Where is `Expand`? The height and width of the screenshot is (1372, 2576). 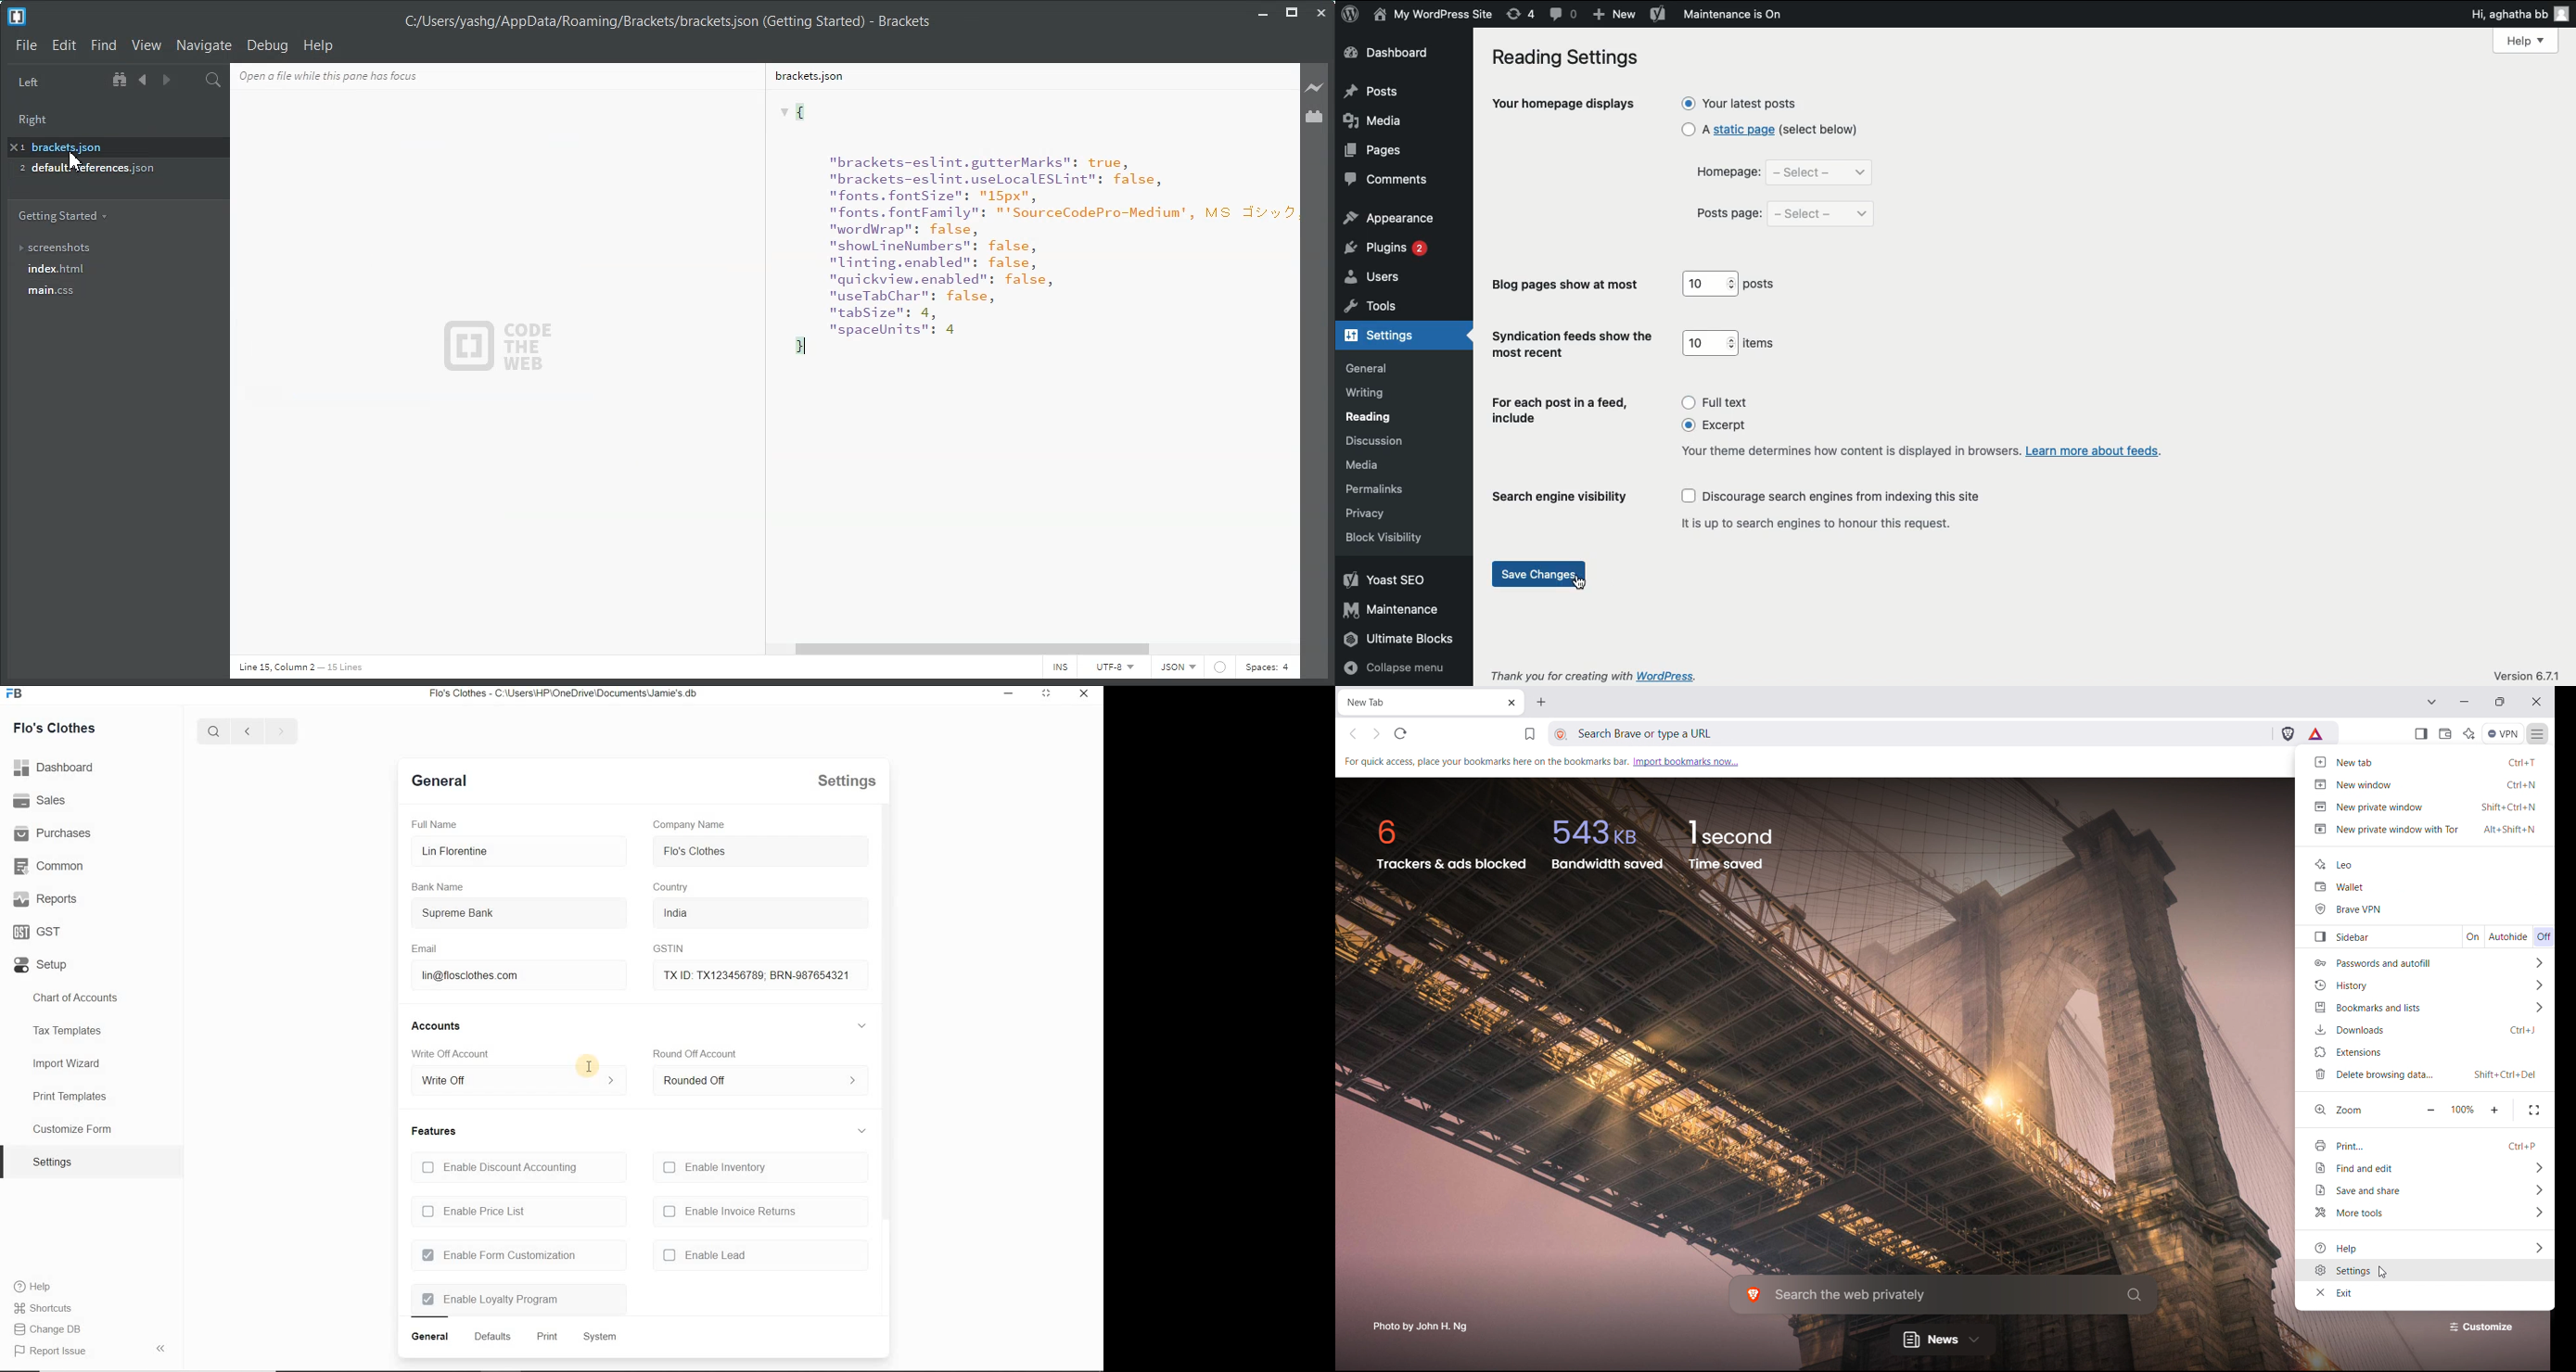
Expand is located at coordinates (865, 1129).